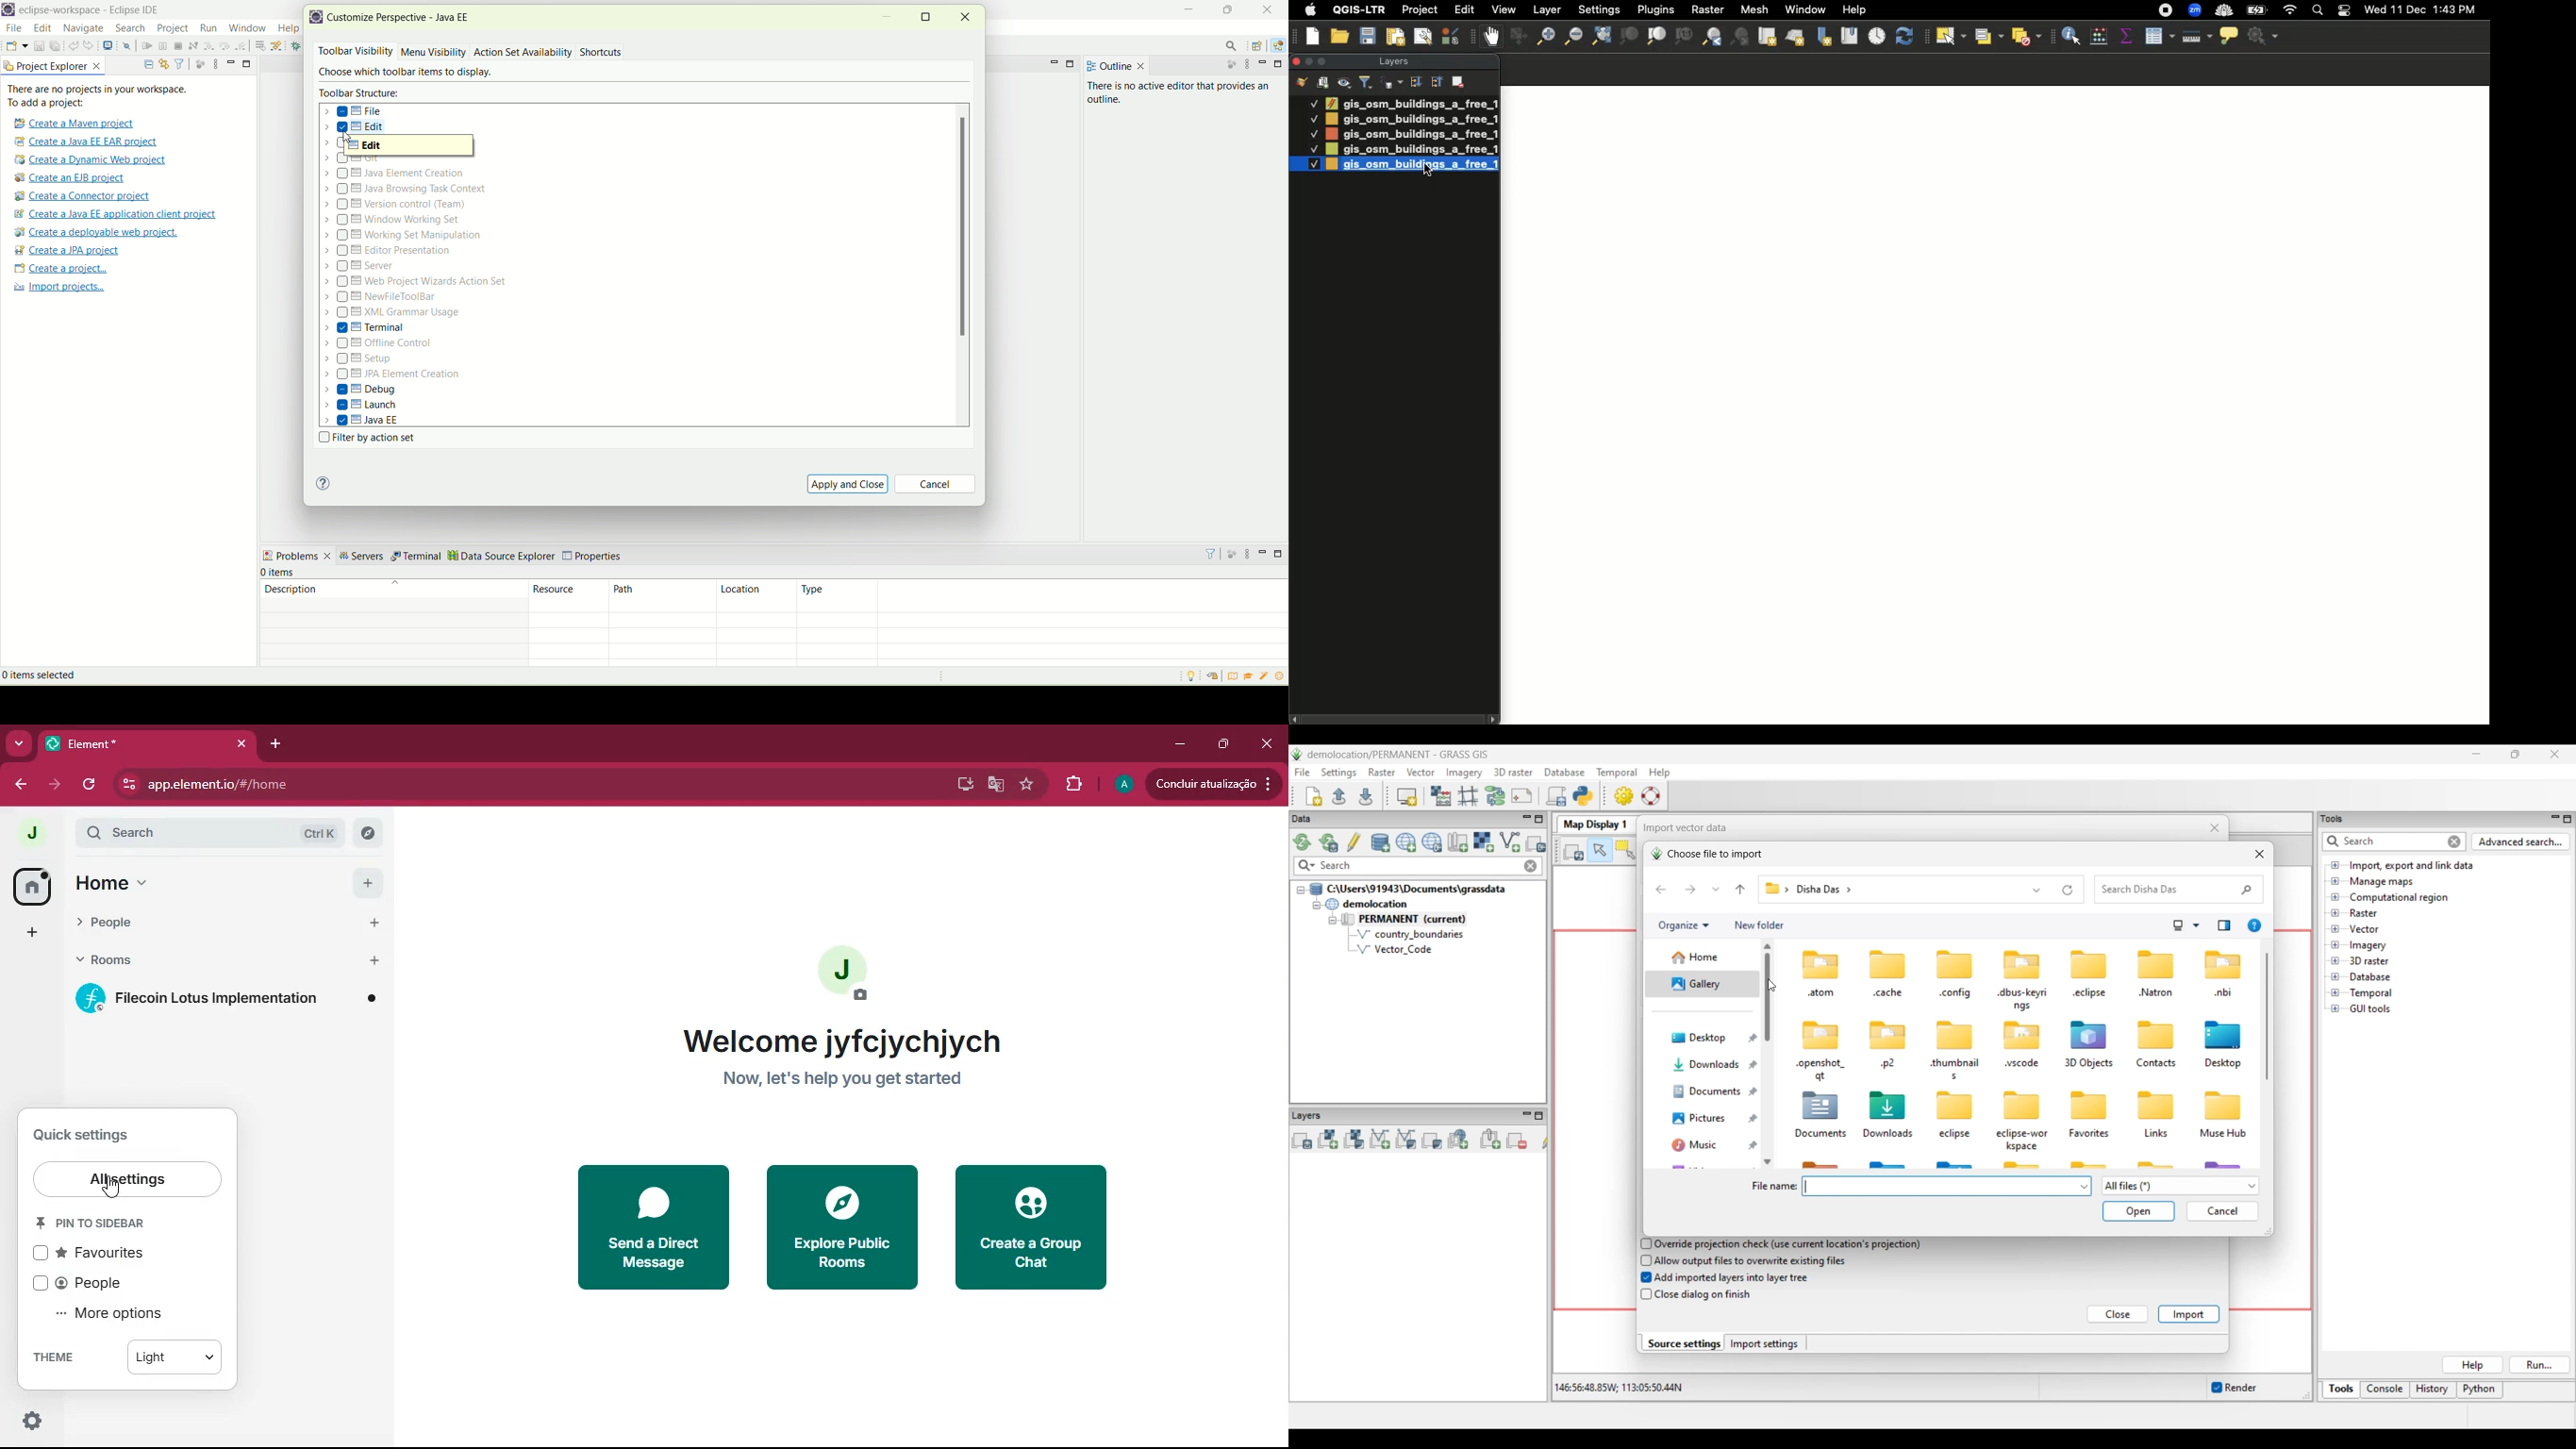 This screenshot has height=1456, width=2576. Describe the element at coordinates (1189, 677) in the screenshot. I see `tip of the day` at that location.